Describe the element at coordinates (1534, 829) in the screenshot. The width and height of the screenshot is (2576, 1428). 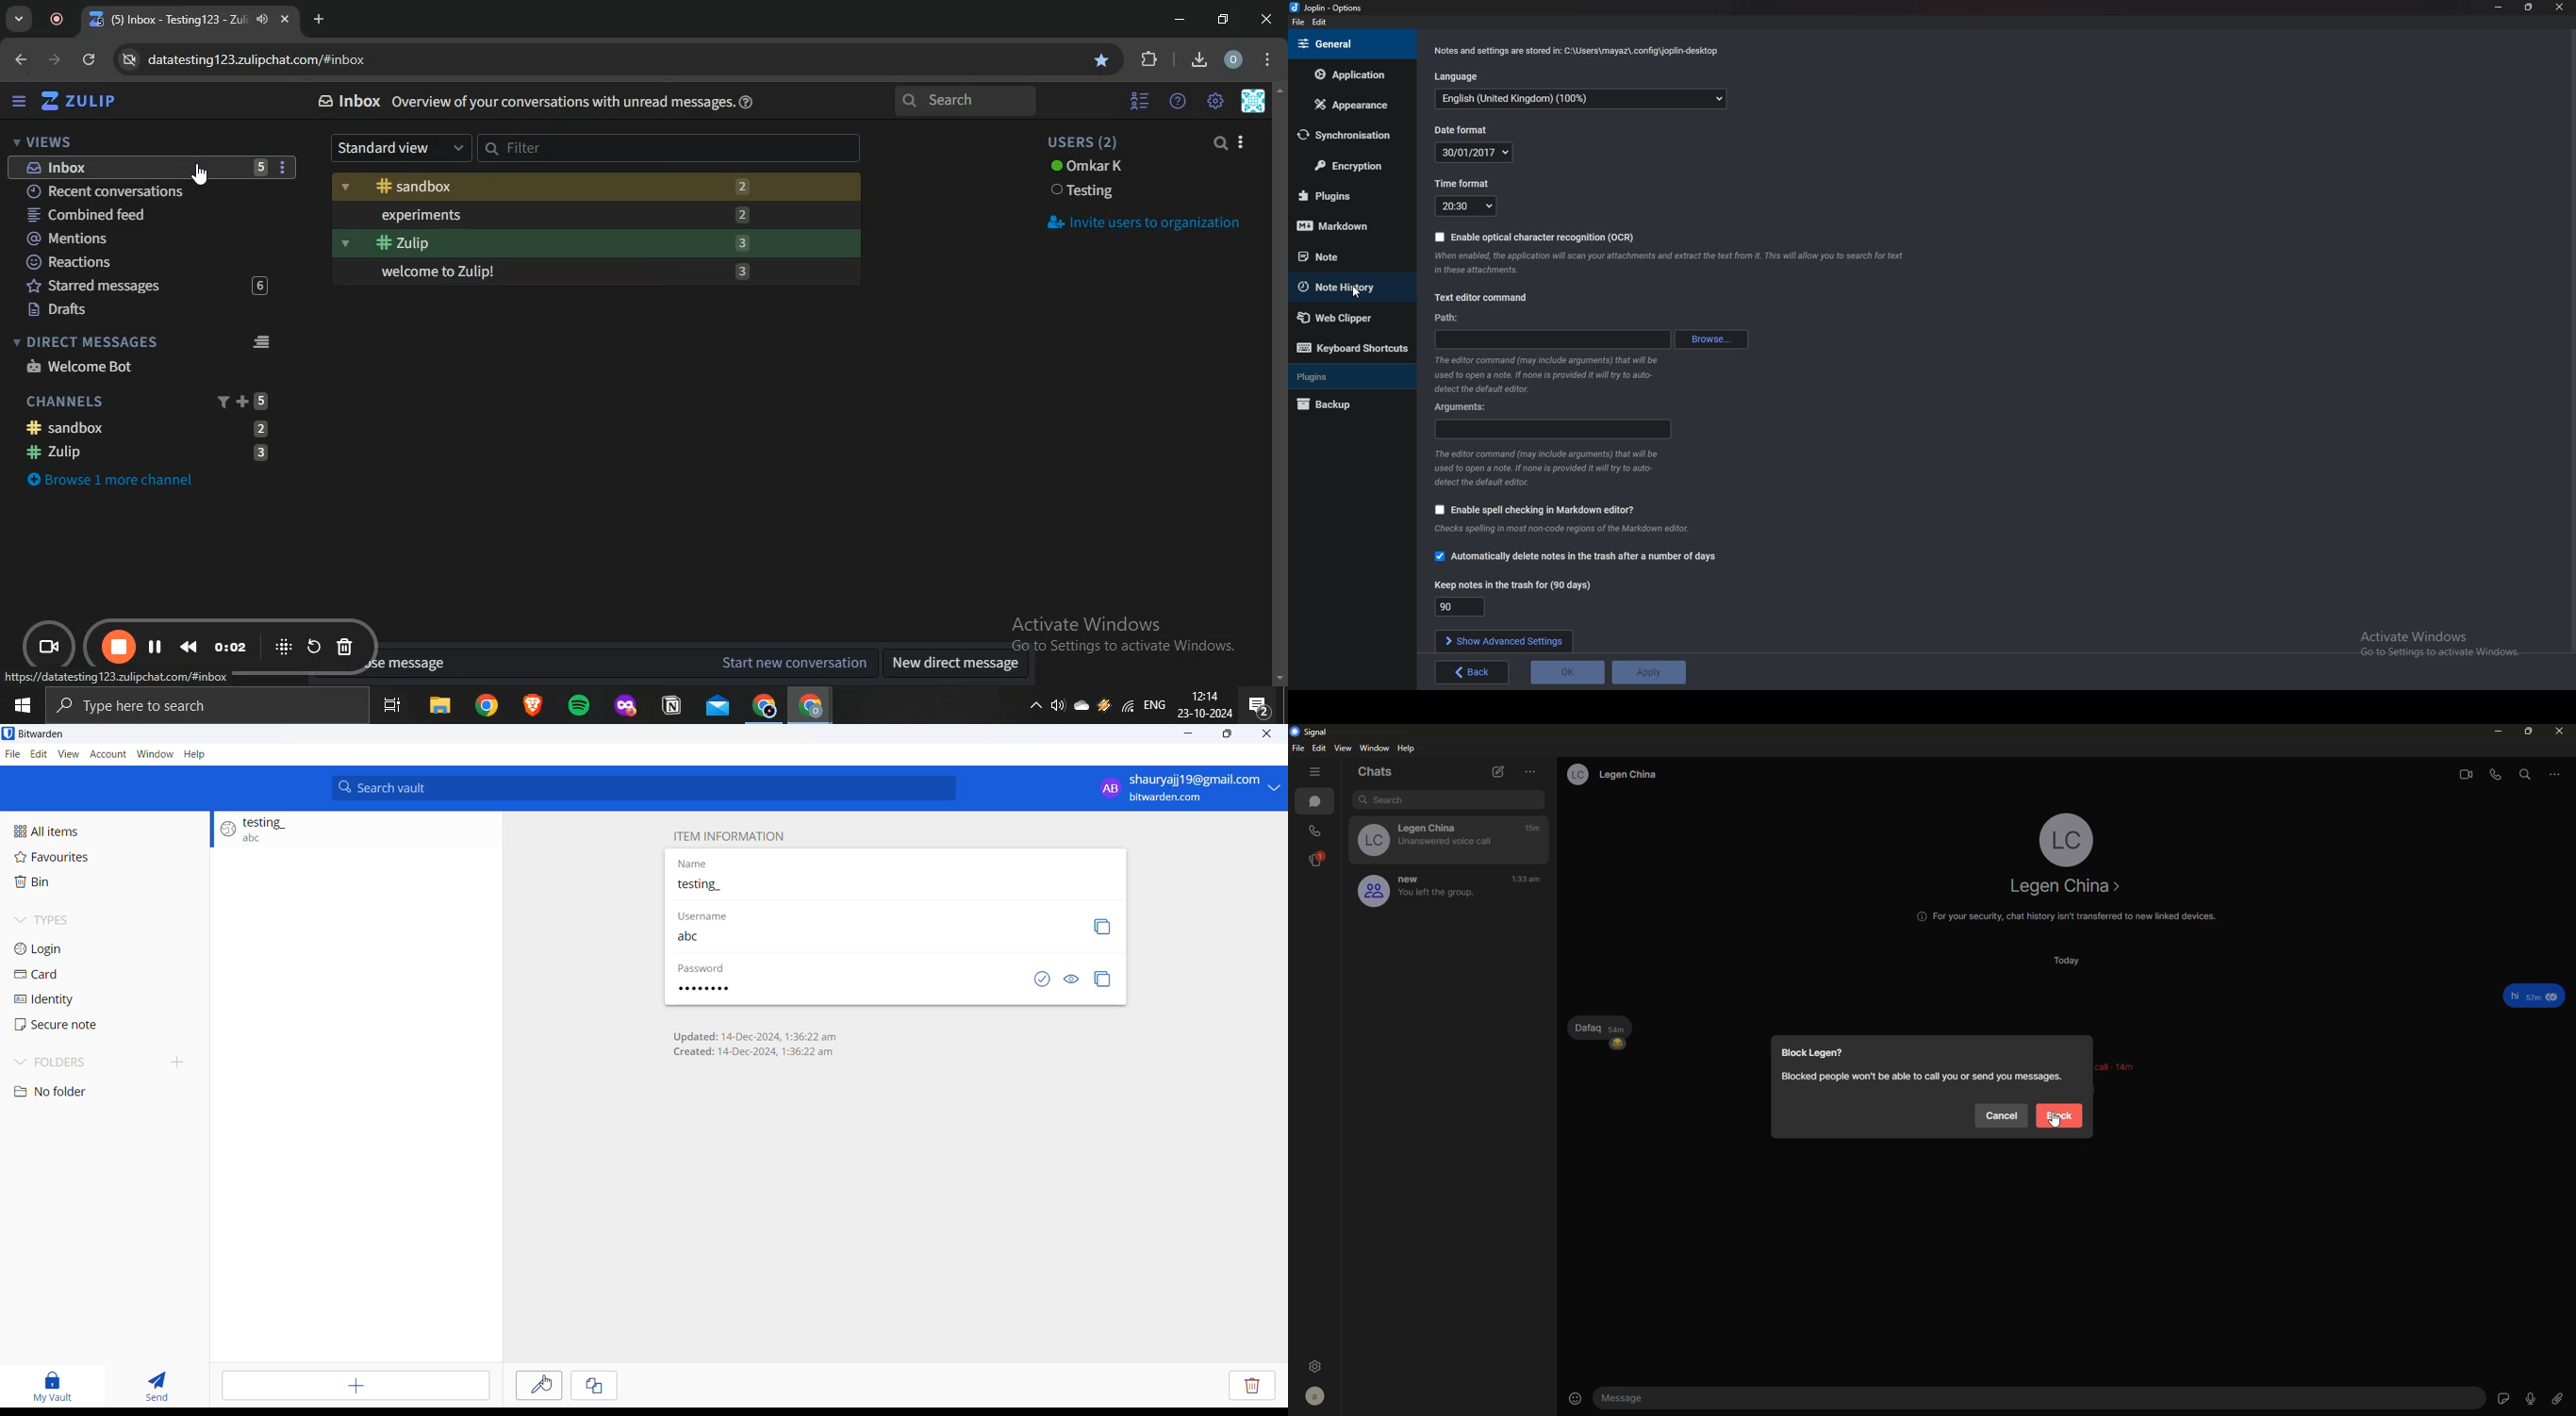
I see `time` at that location.